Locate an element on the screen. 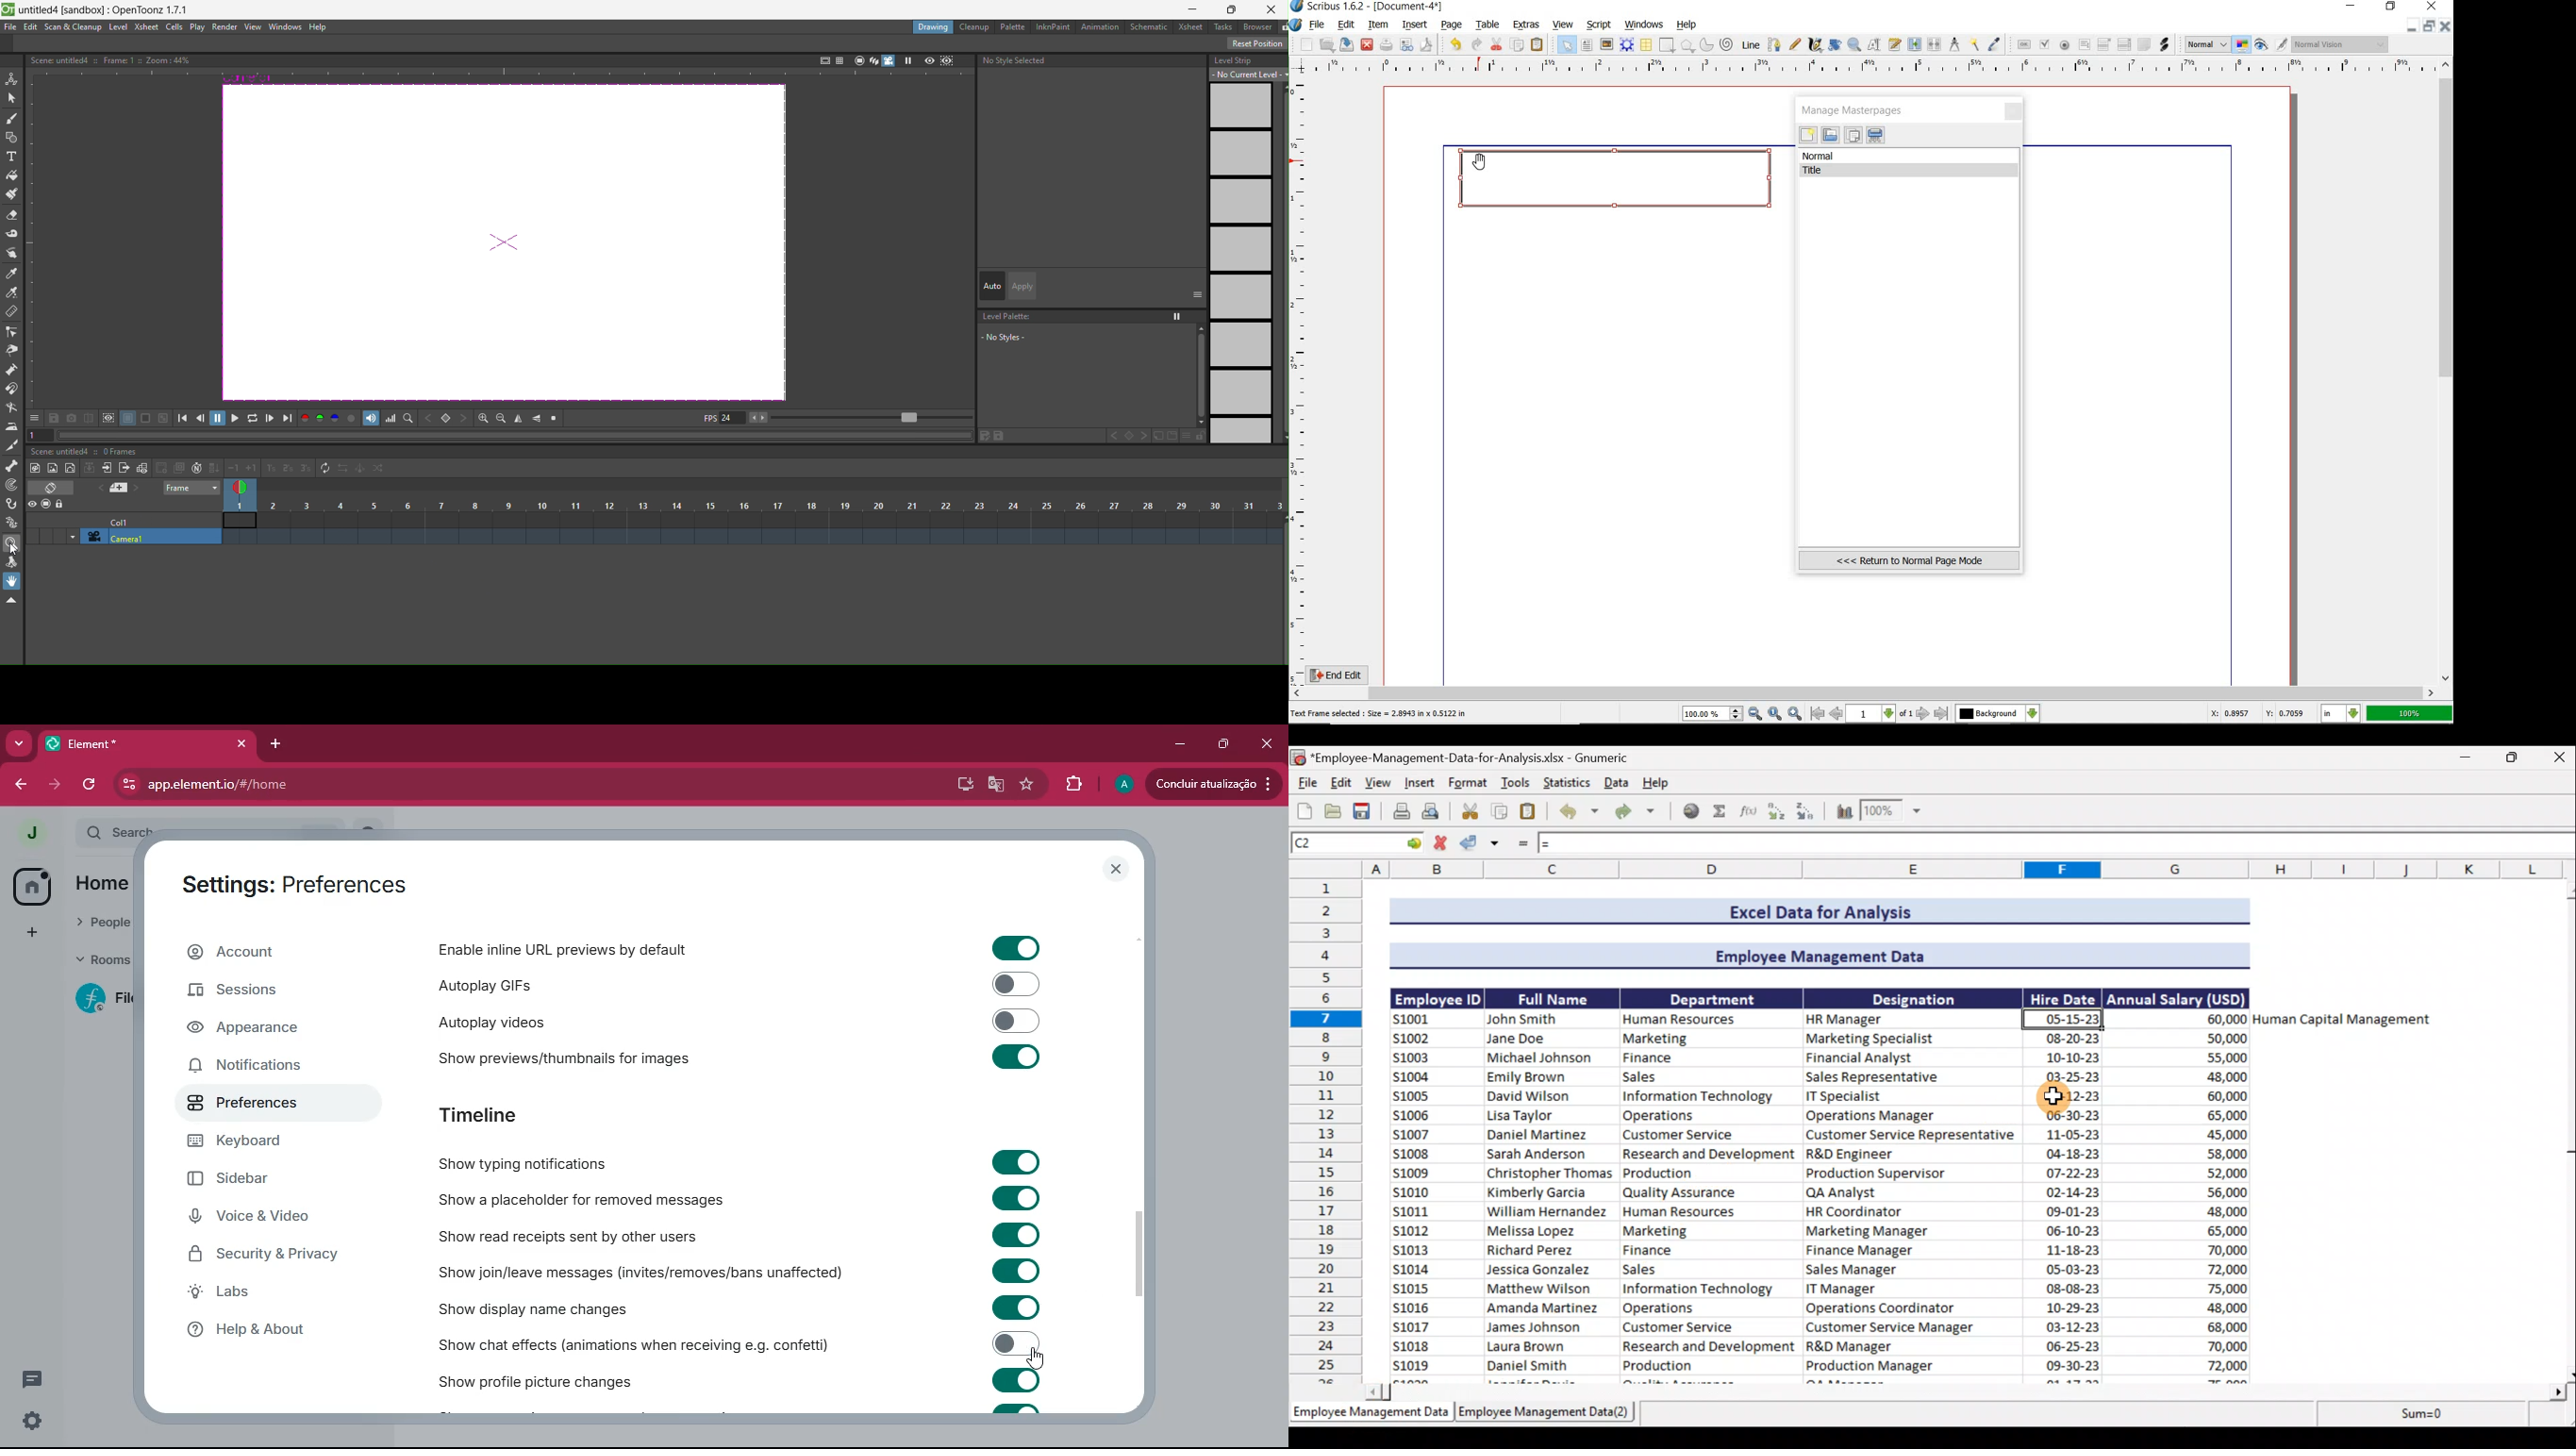 This screenshot has height=1456, width=2576. cut is located at coordinates (1497, 44).